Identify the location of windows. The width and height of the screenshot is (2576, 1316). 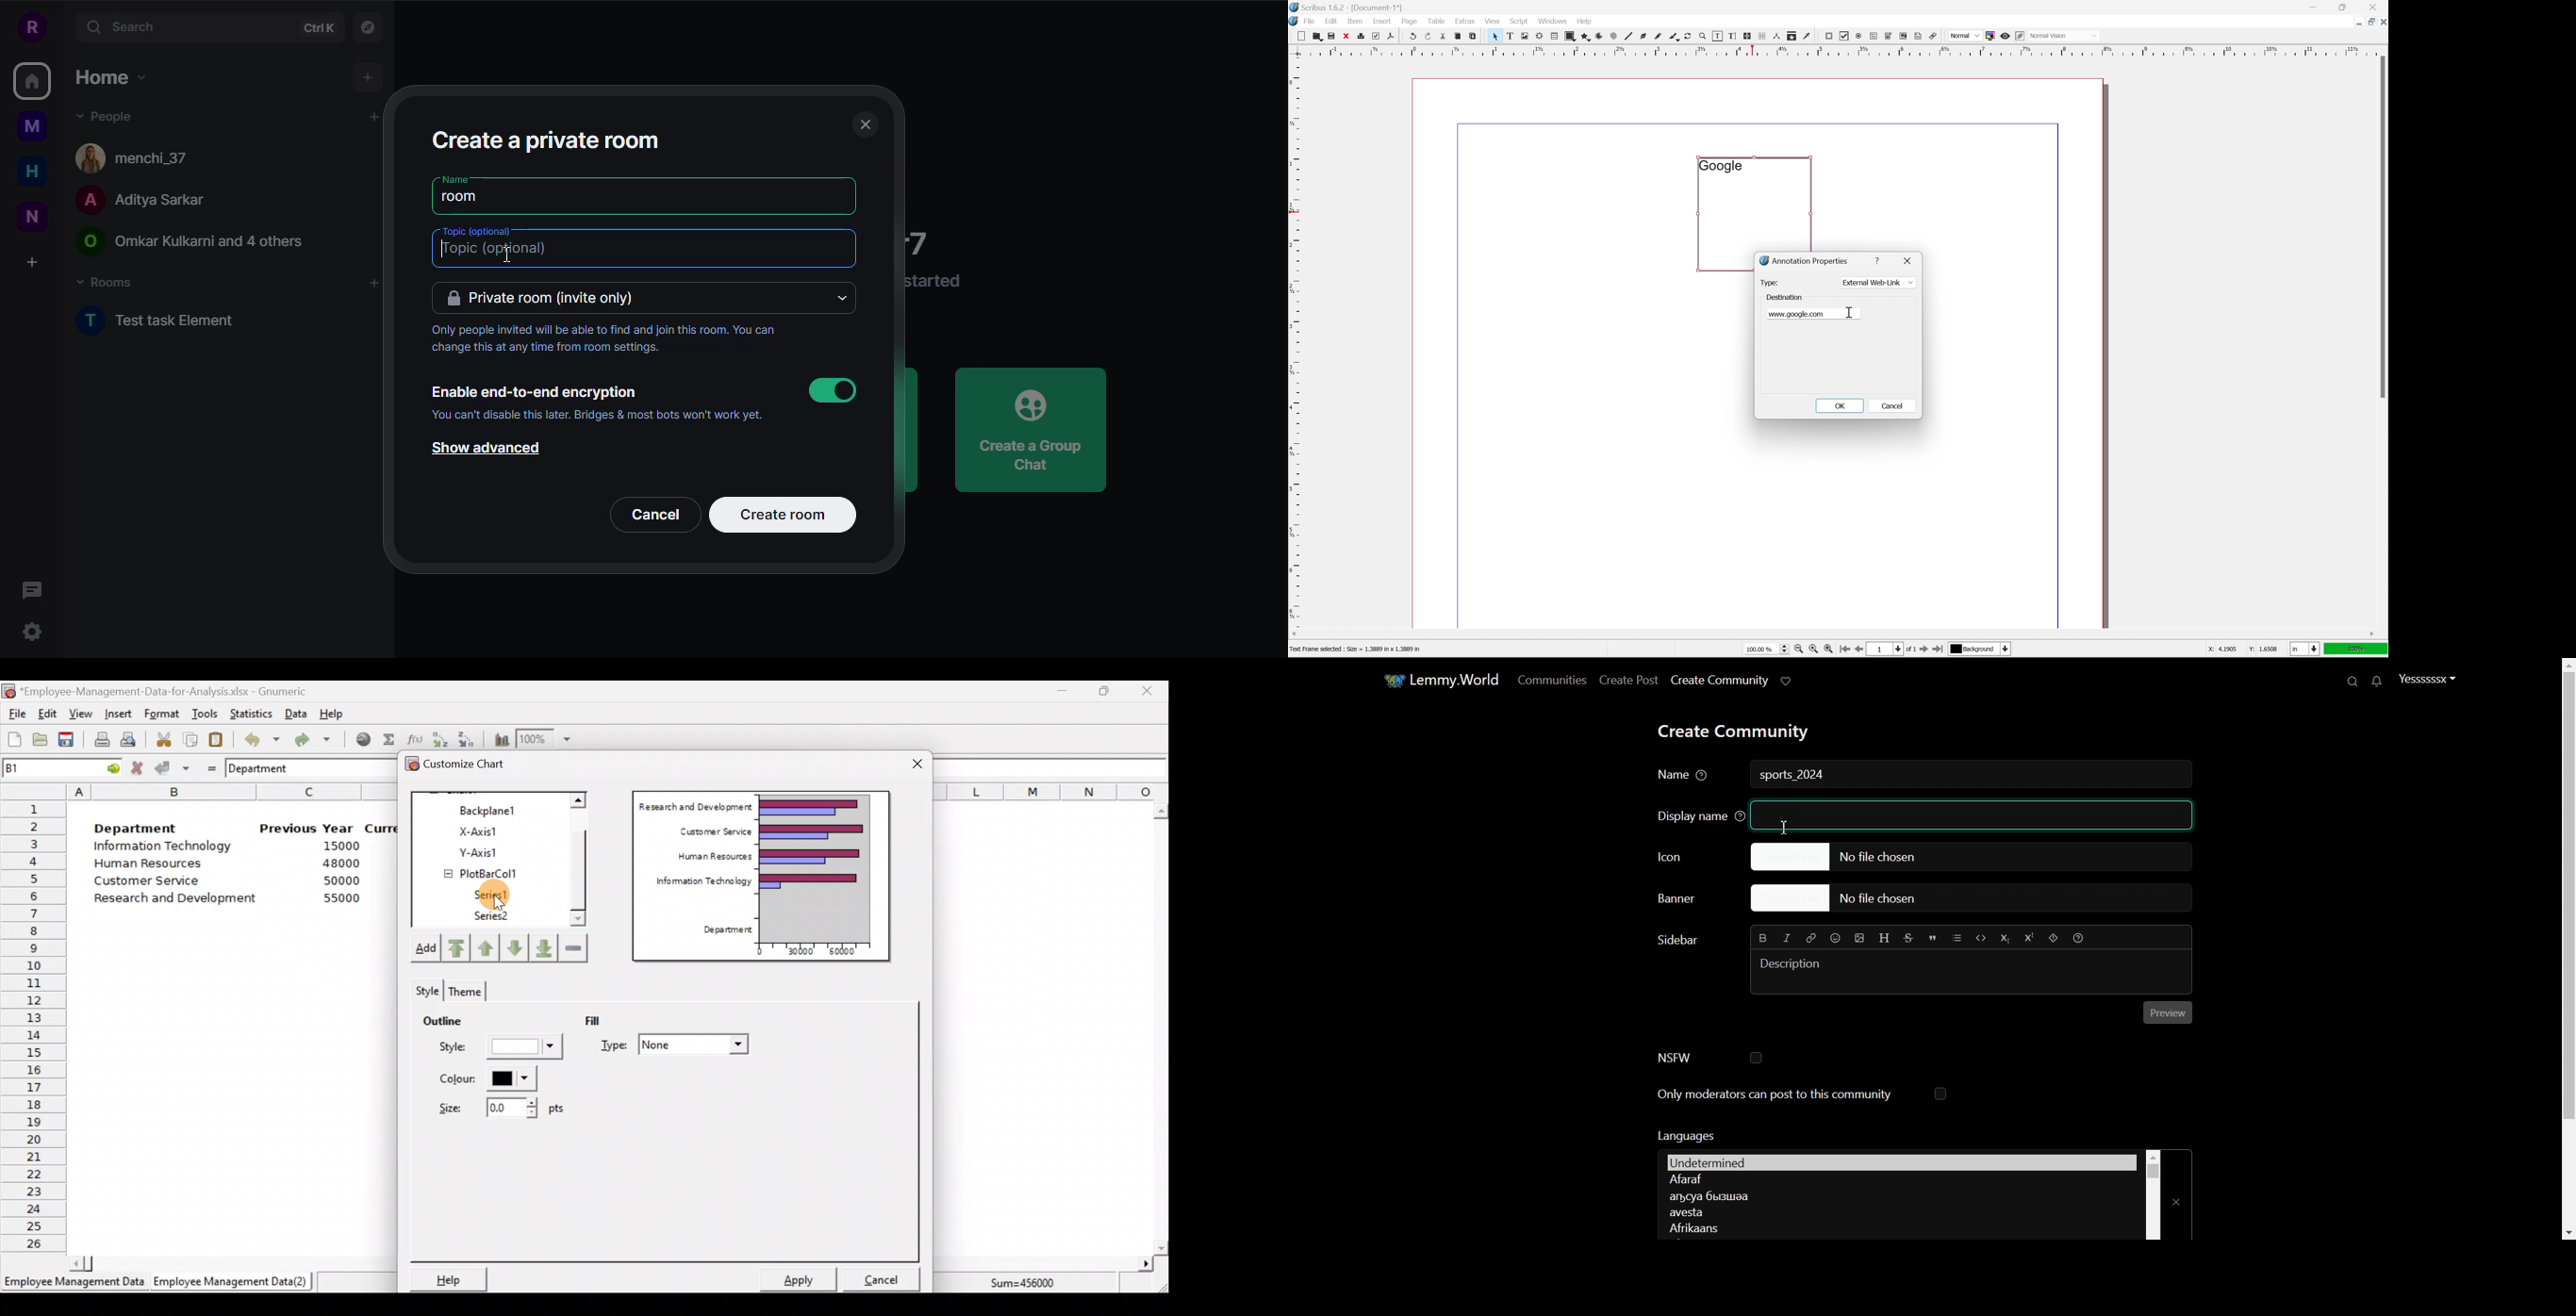
(1554, 21).